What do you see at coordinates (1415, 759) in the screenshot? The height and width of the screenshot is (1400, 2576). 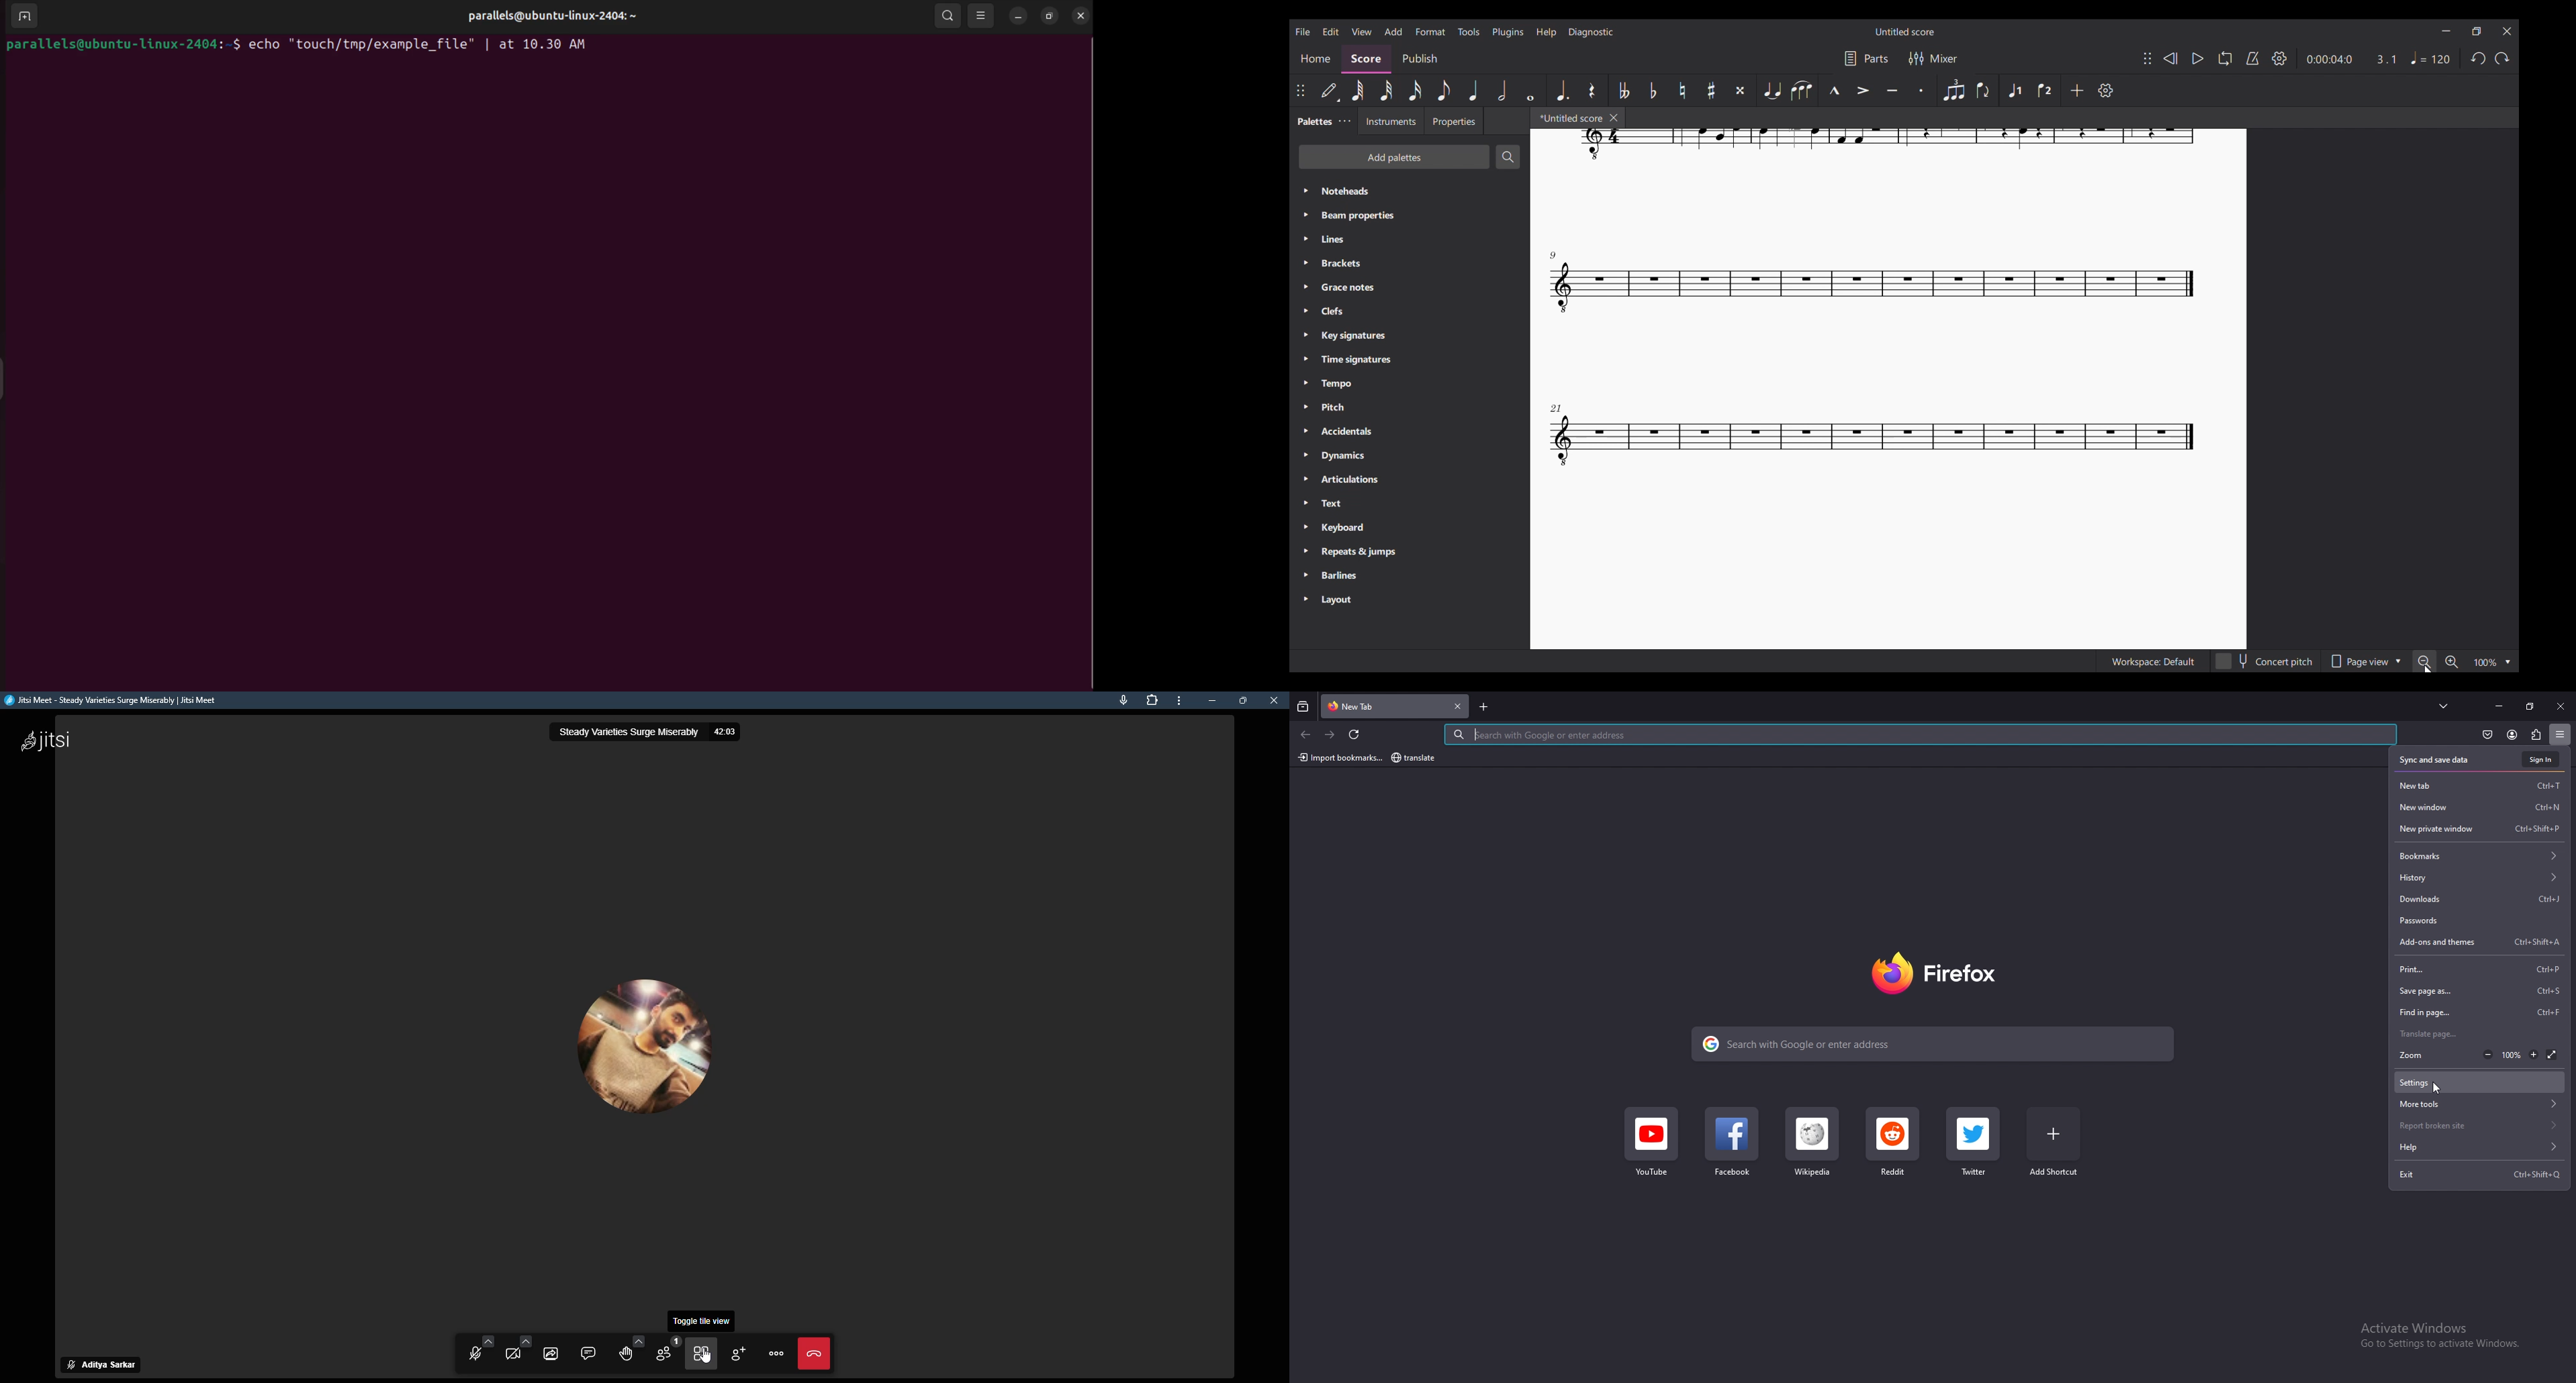 I see `bookmark` at bounding box center [1415, 759].